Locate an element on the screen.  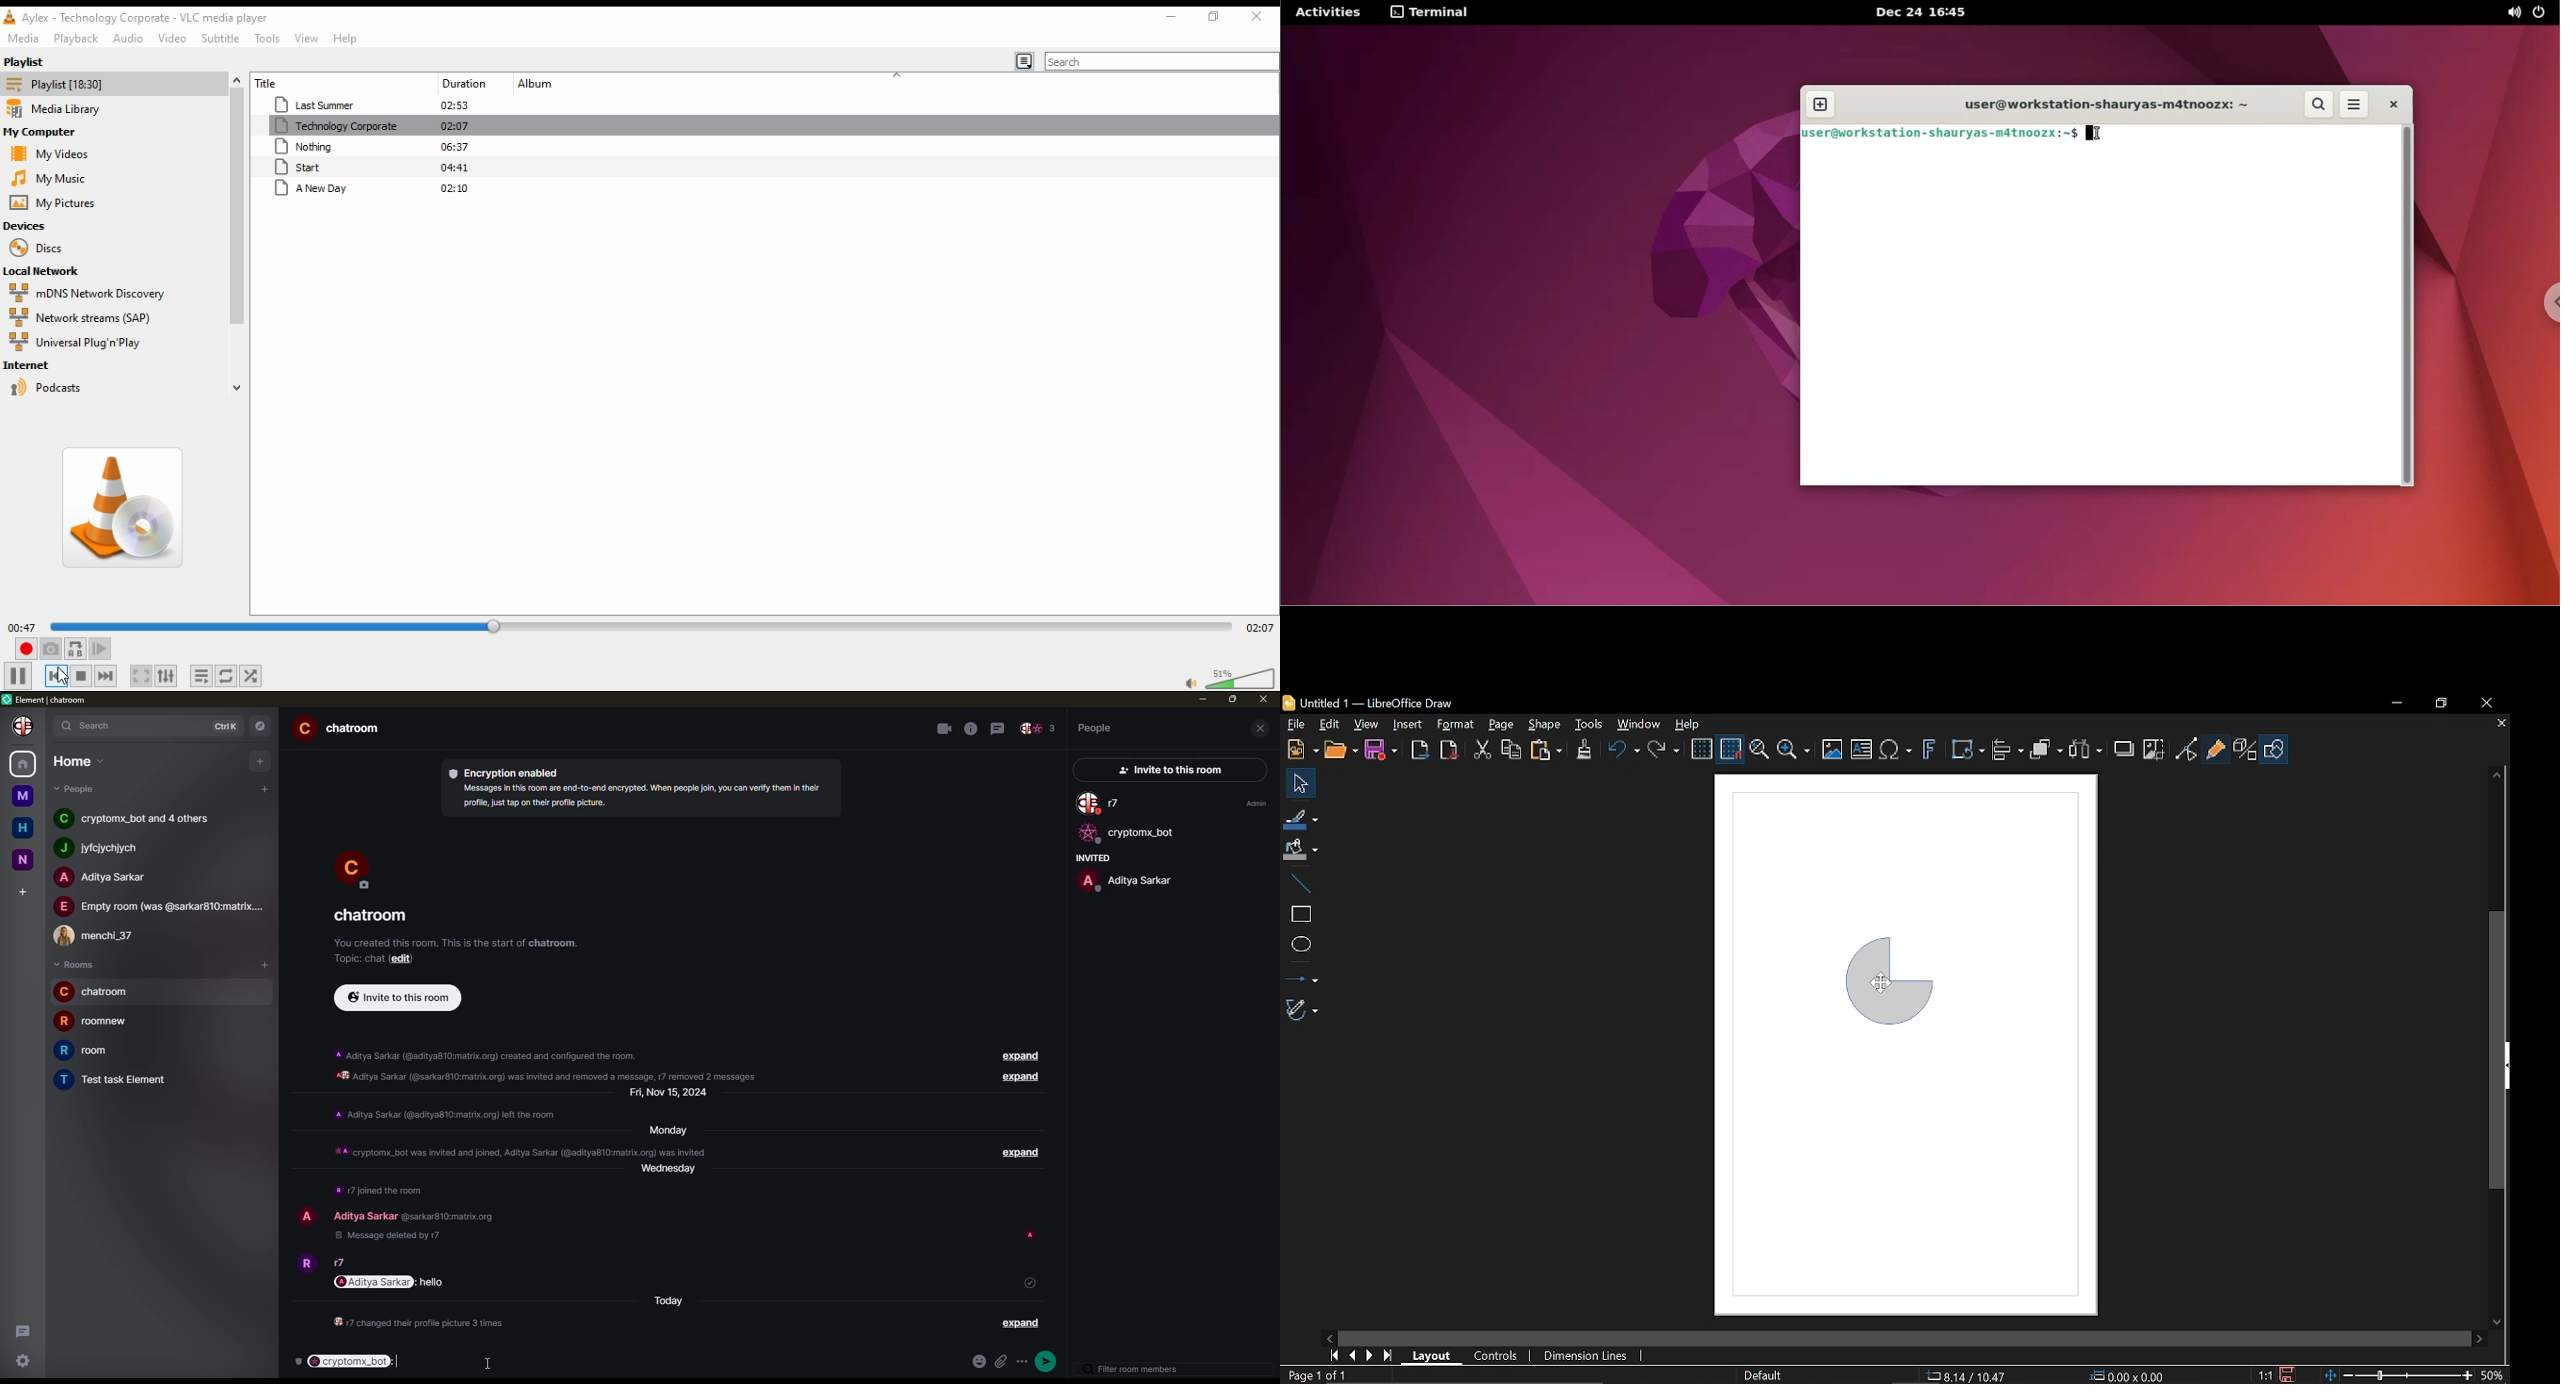
day is located at coordinates (664, 1130).